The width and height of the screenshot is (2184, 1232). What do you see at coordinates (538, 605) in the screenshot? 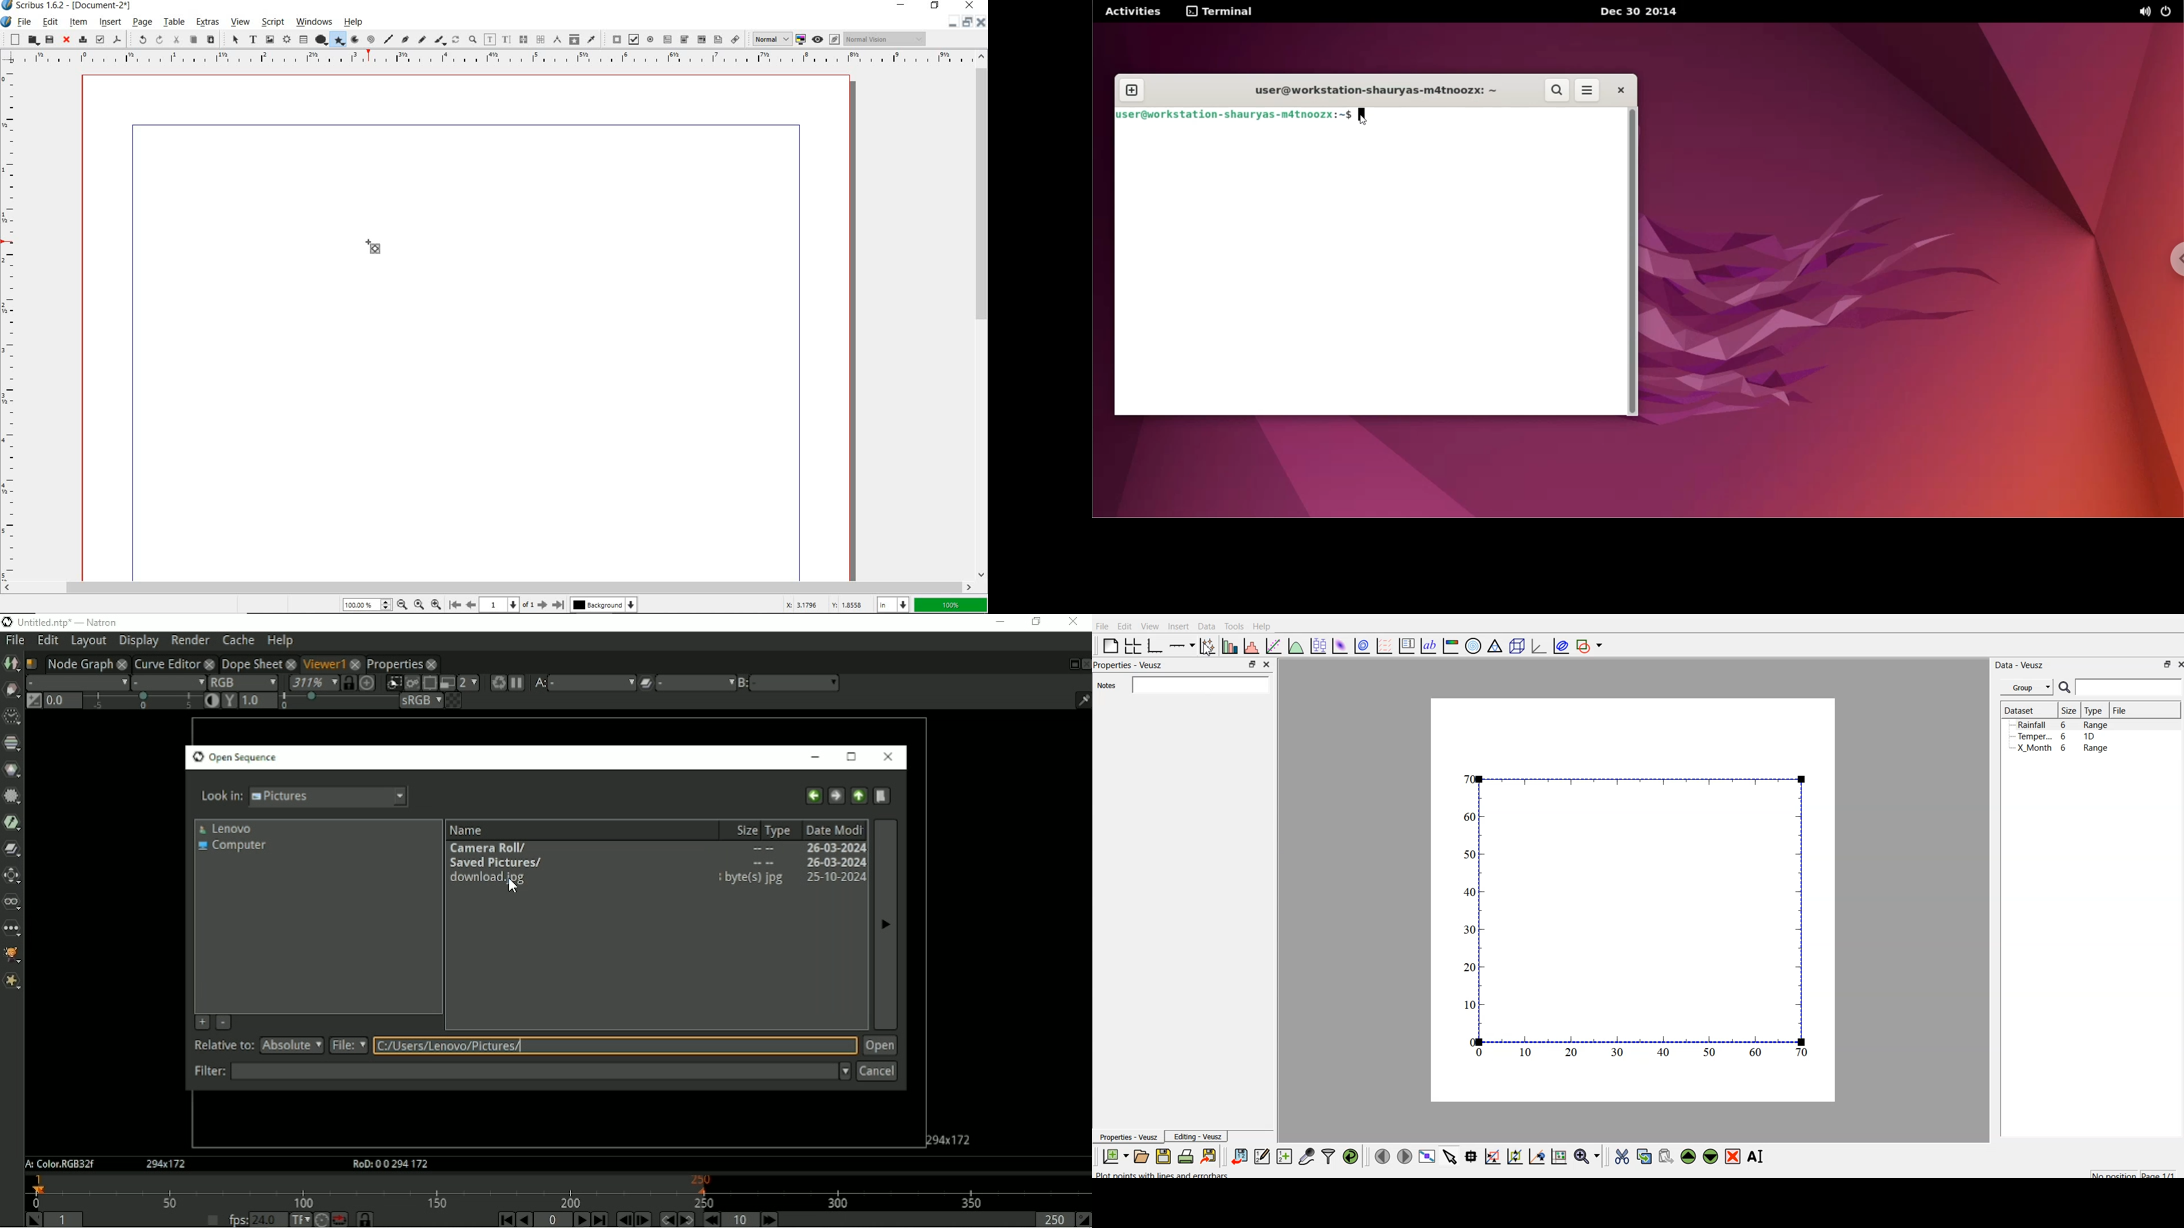
I see `Move to next page` at bounding box center [538, 605].